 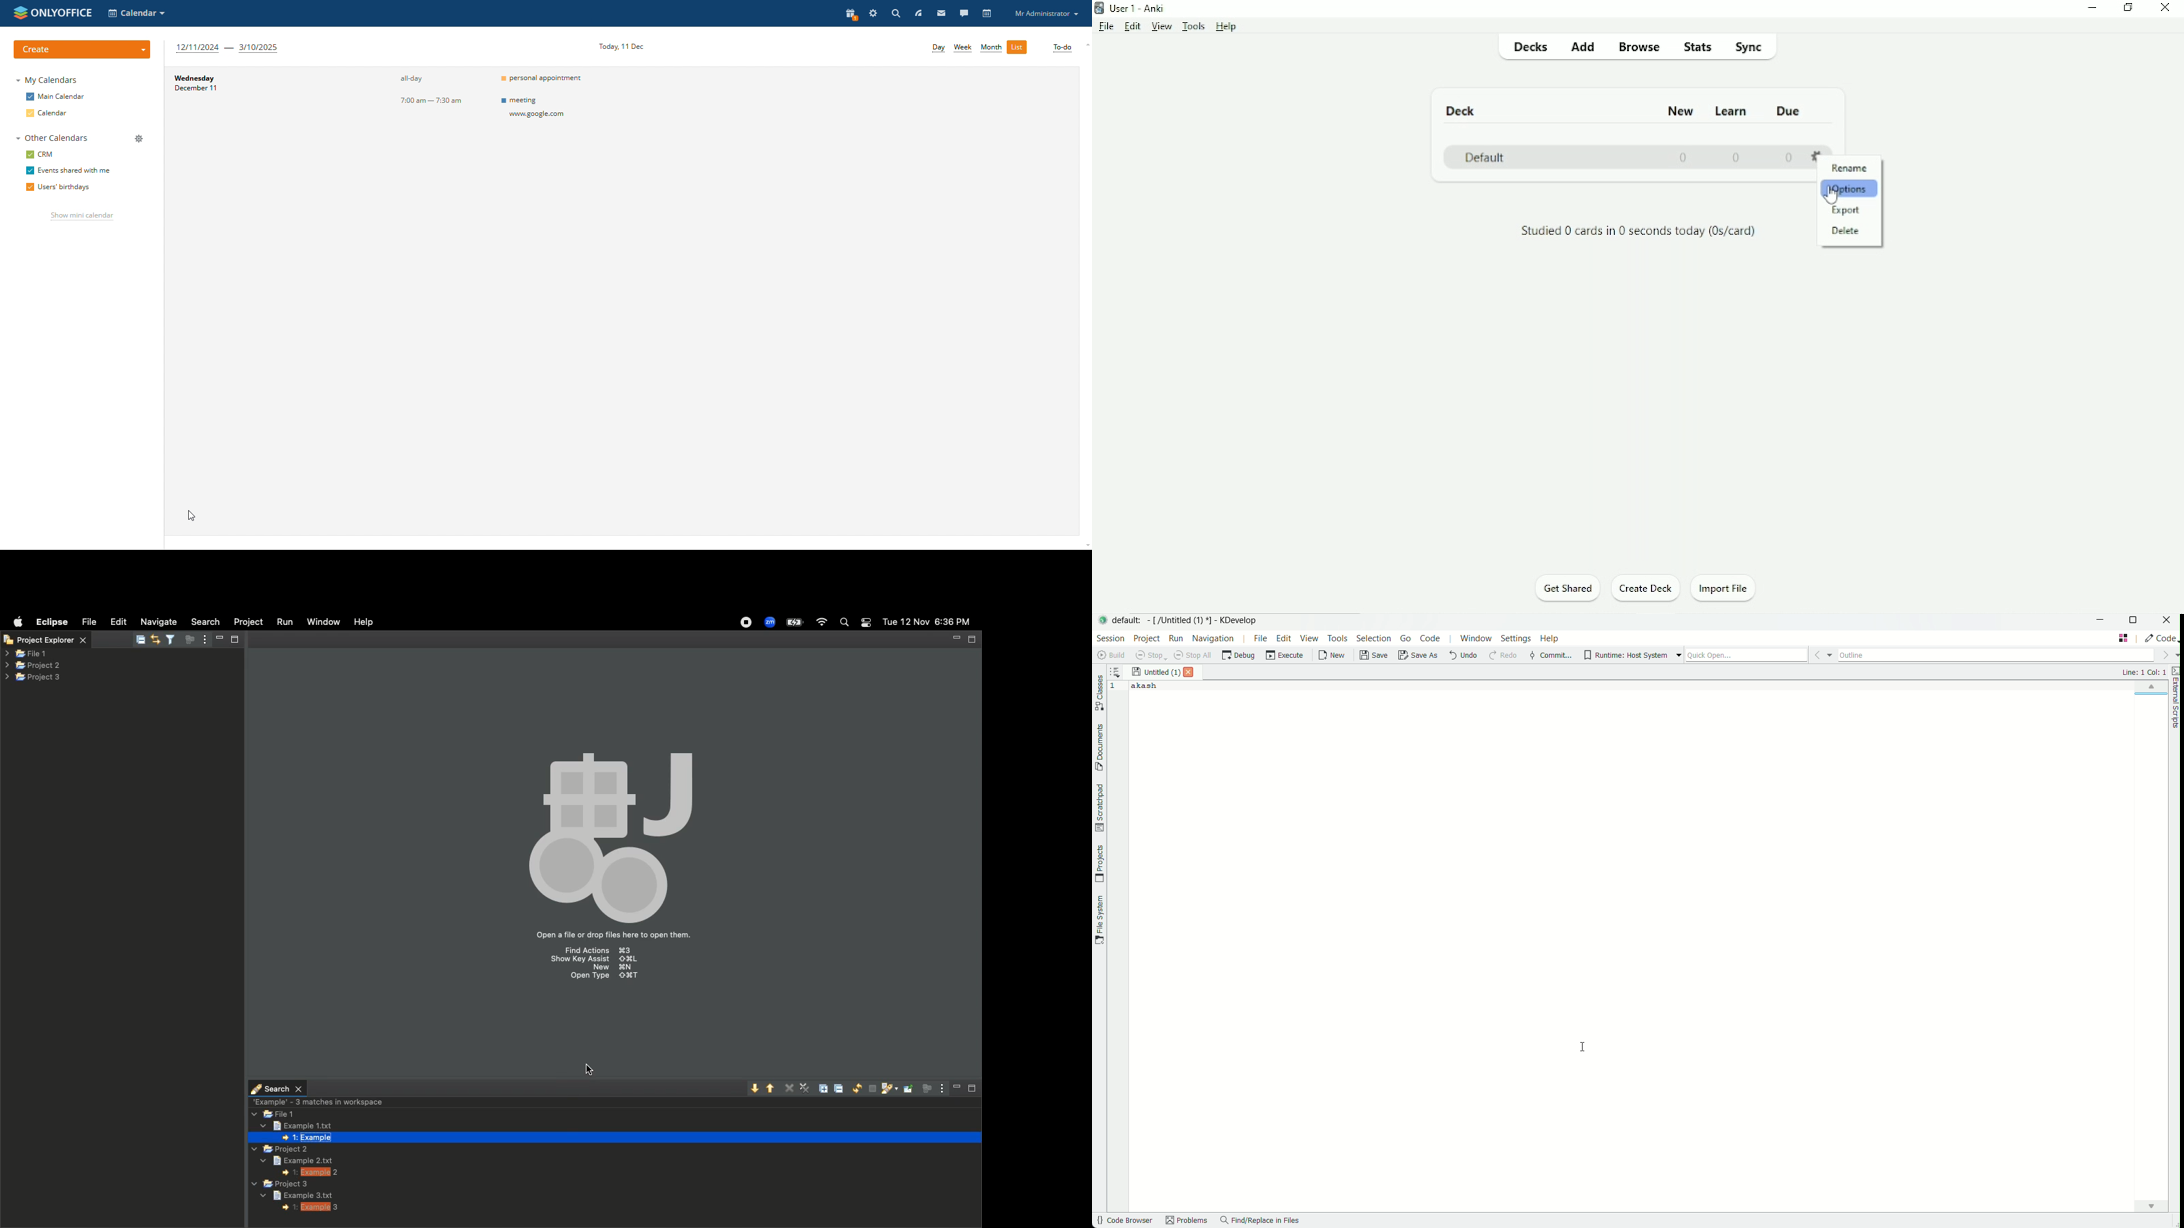 What do you see at coordinates (1151, 656) in the screenshot?
I see `stop` at bounding box center [1151, 656].